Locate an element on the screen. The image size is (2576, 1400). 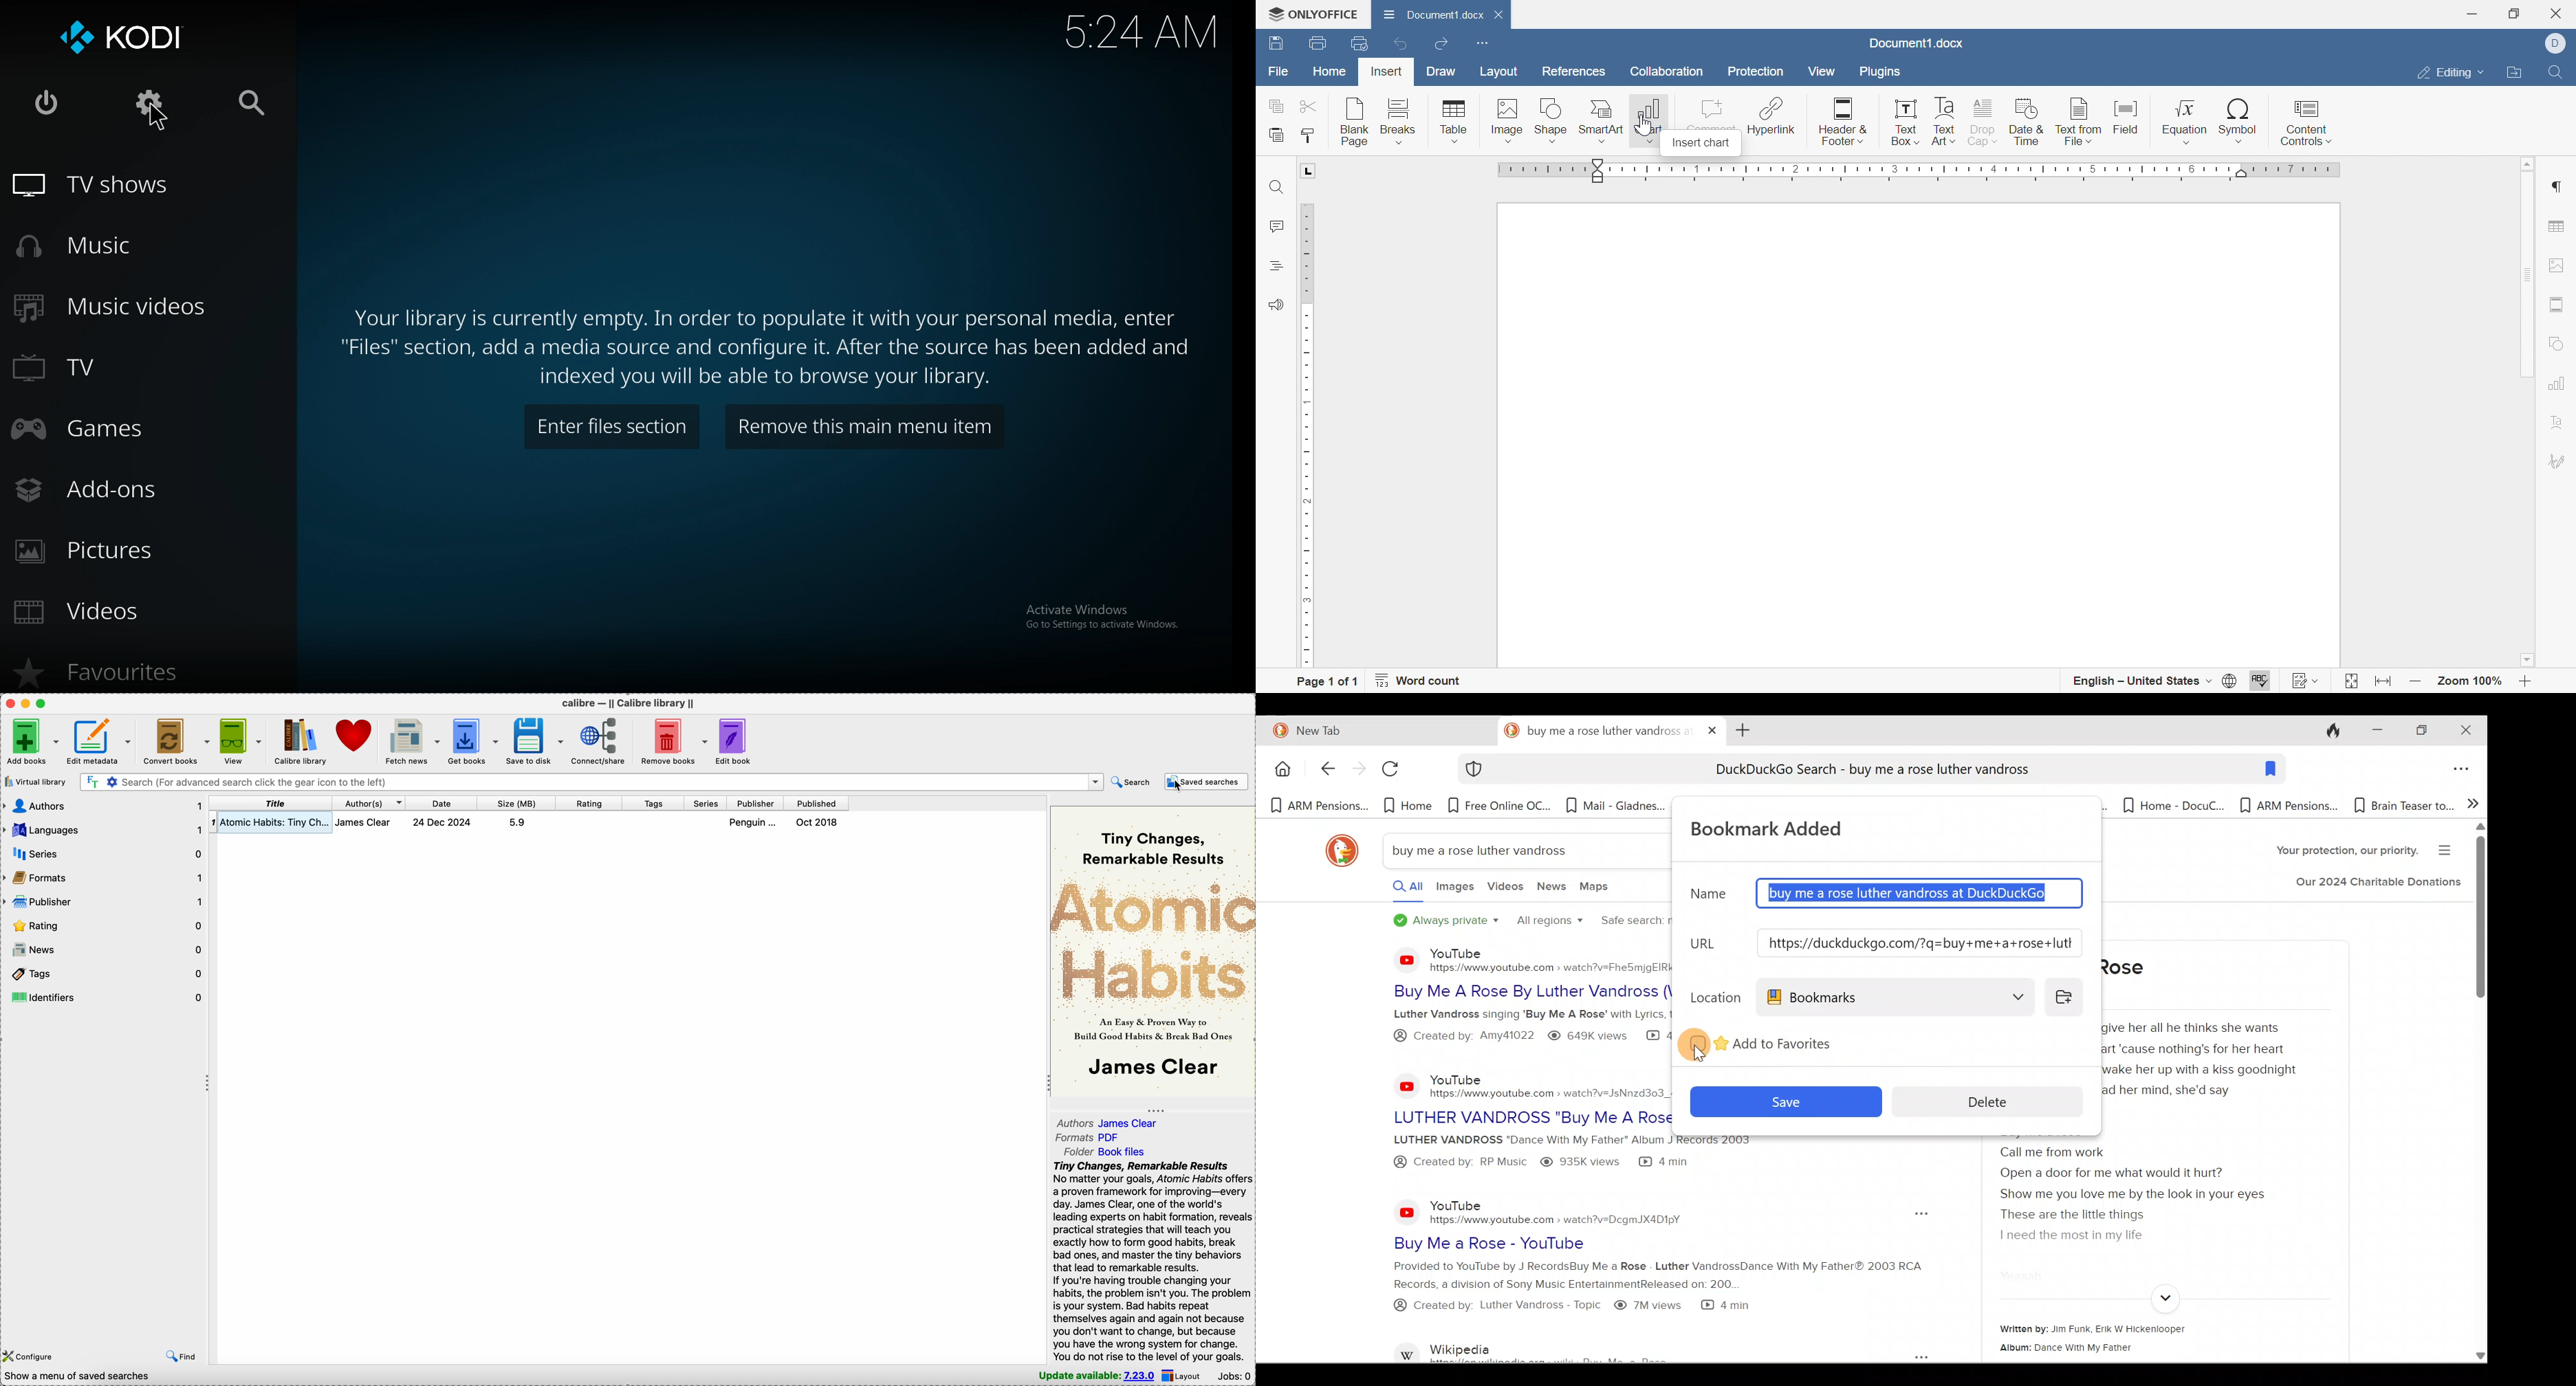
Pop out is located at coordinates (1907, 1355).